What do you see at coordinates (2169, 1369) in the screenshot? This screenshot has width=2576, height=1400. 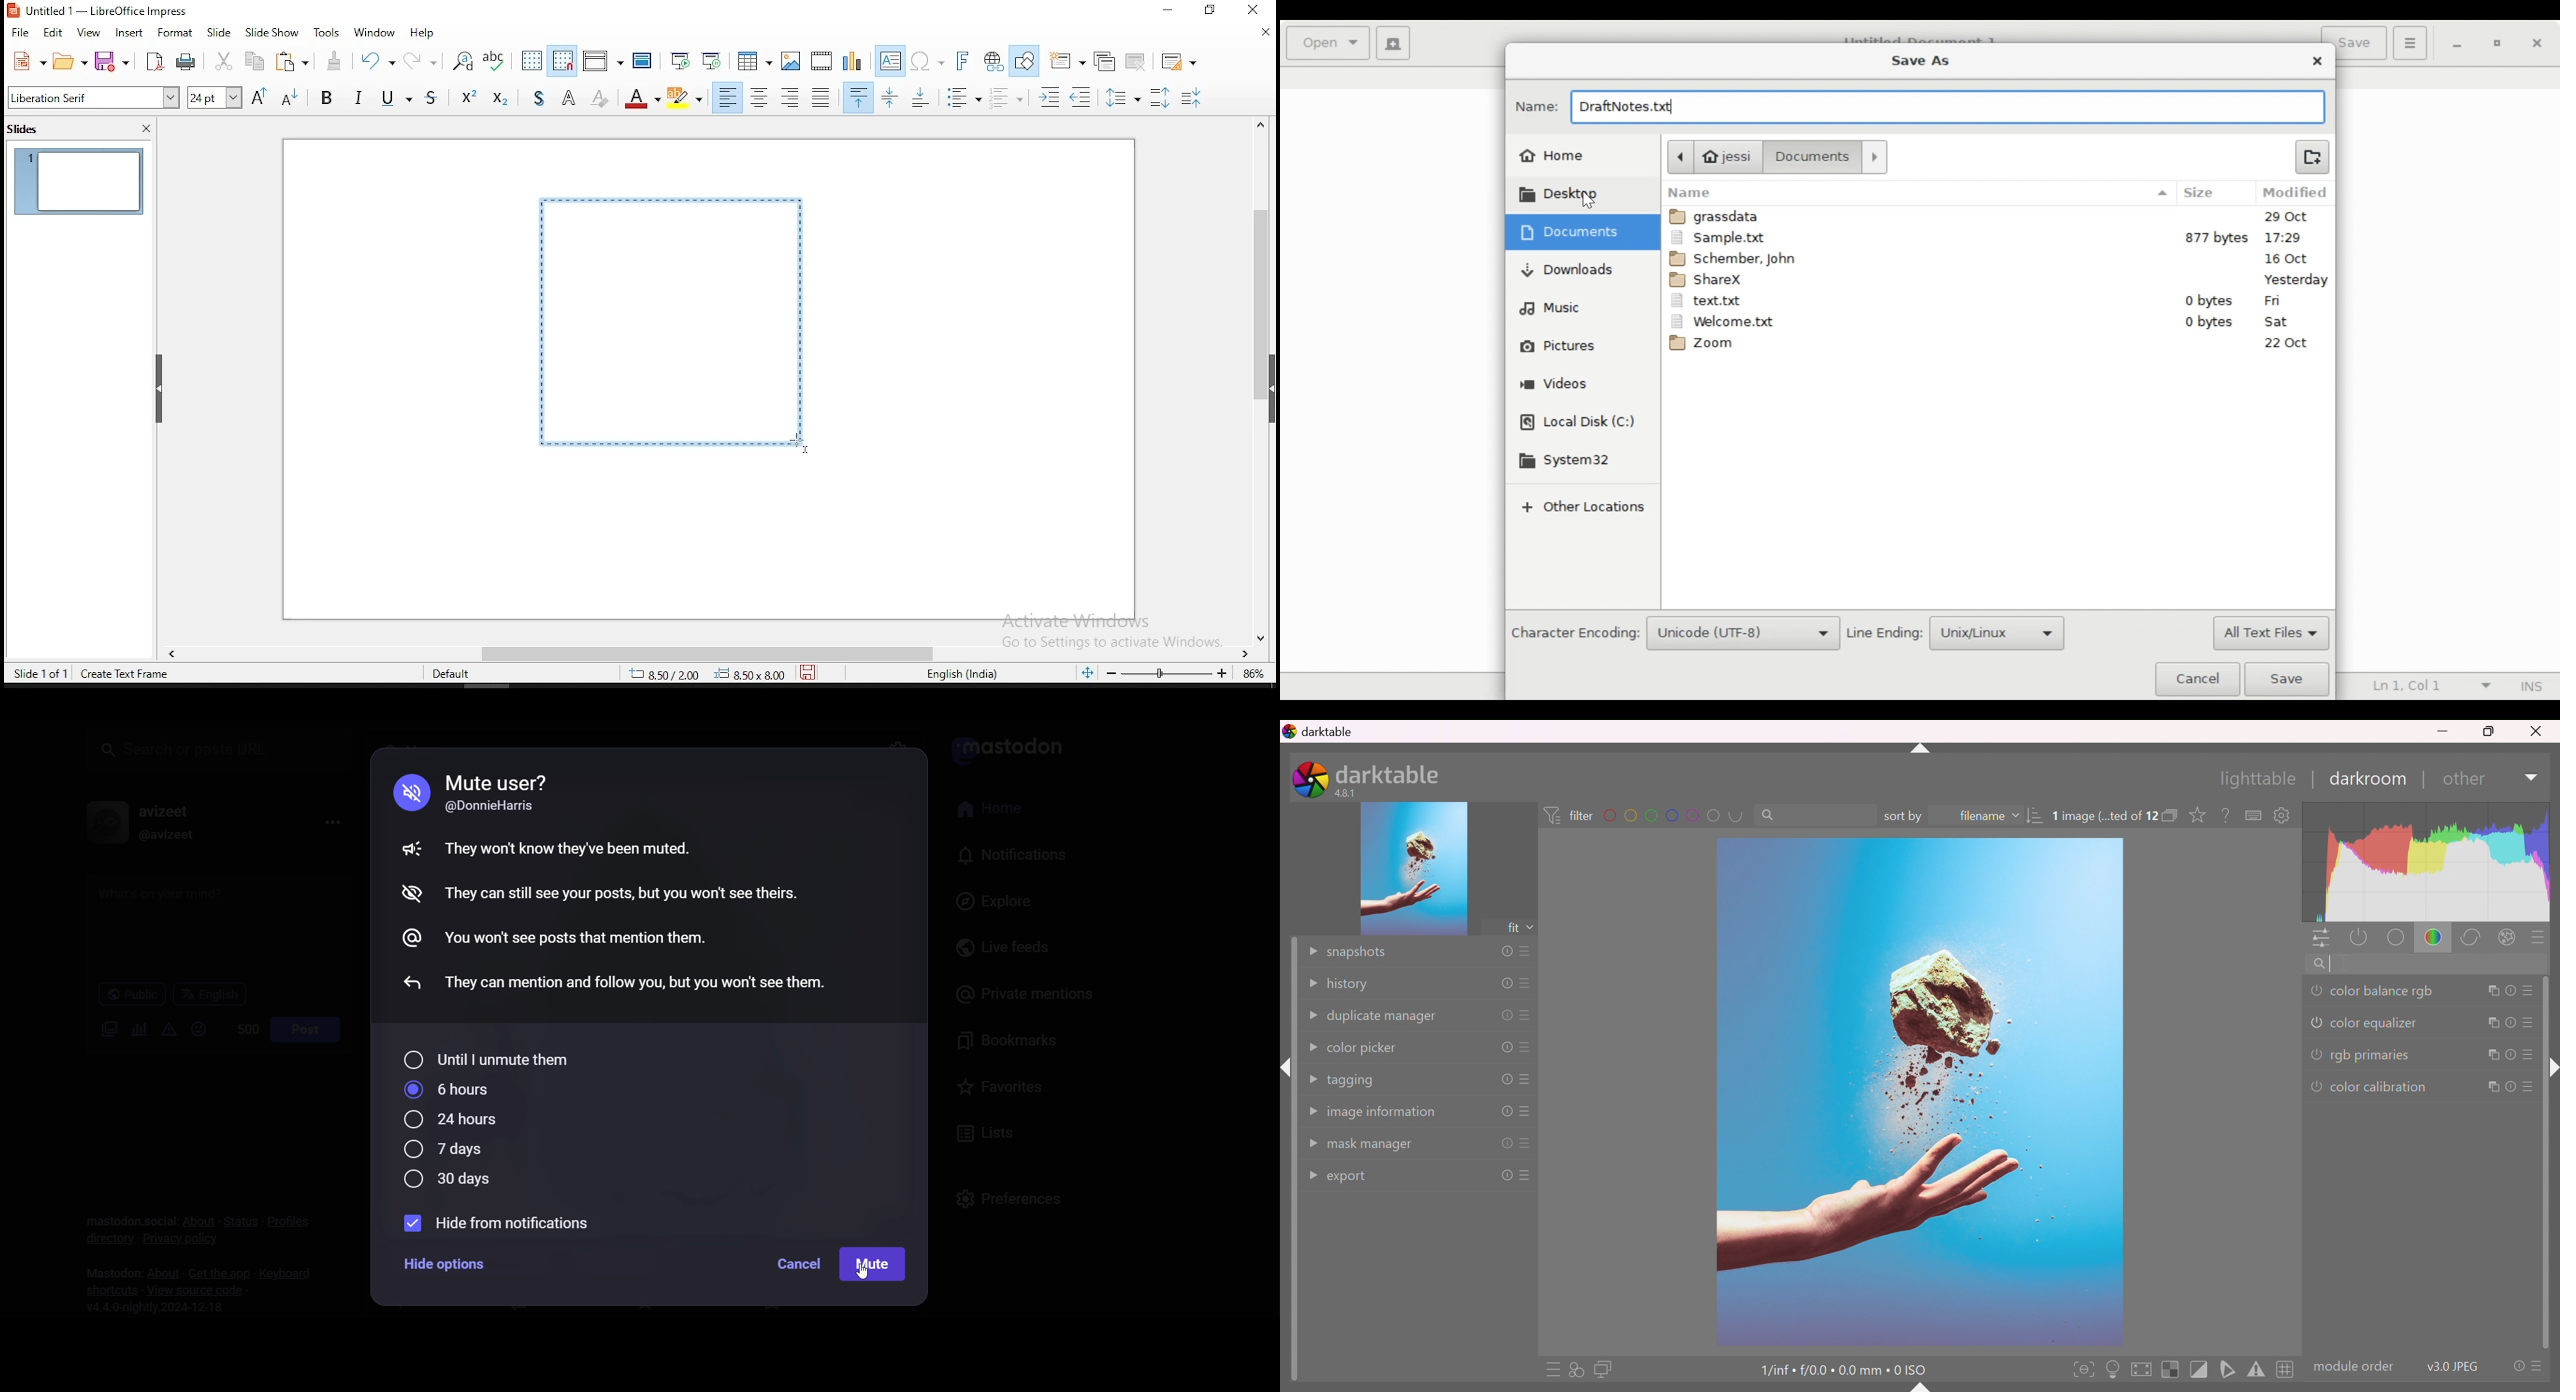 I see `toggle indication of raw overexposure` at bounding box center [2169, 1369].